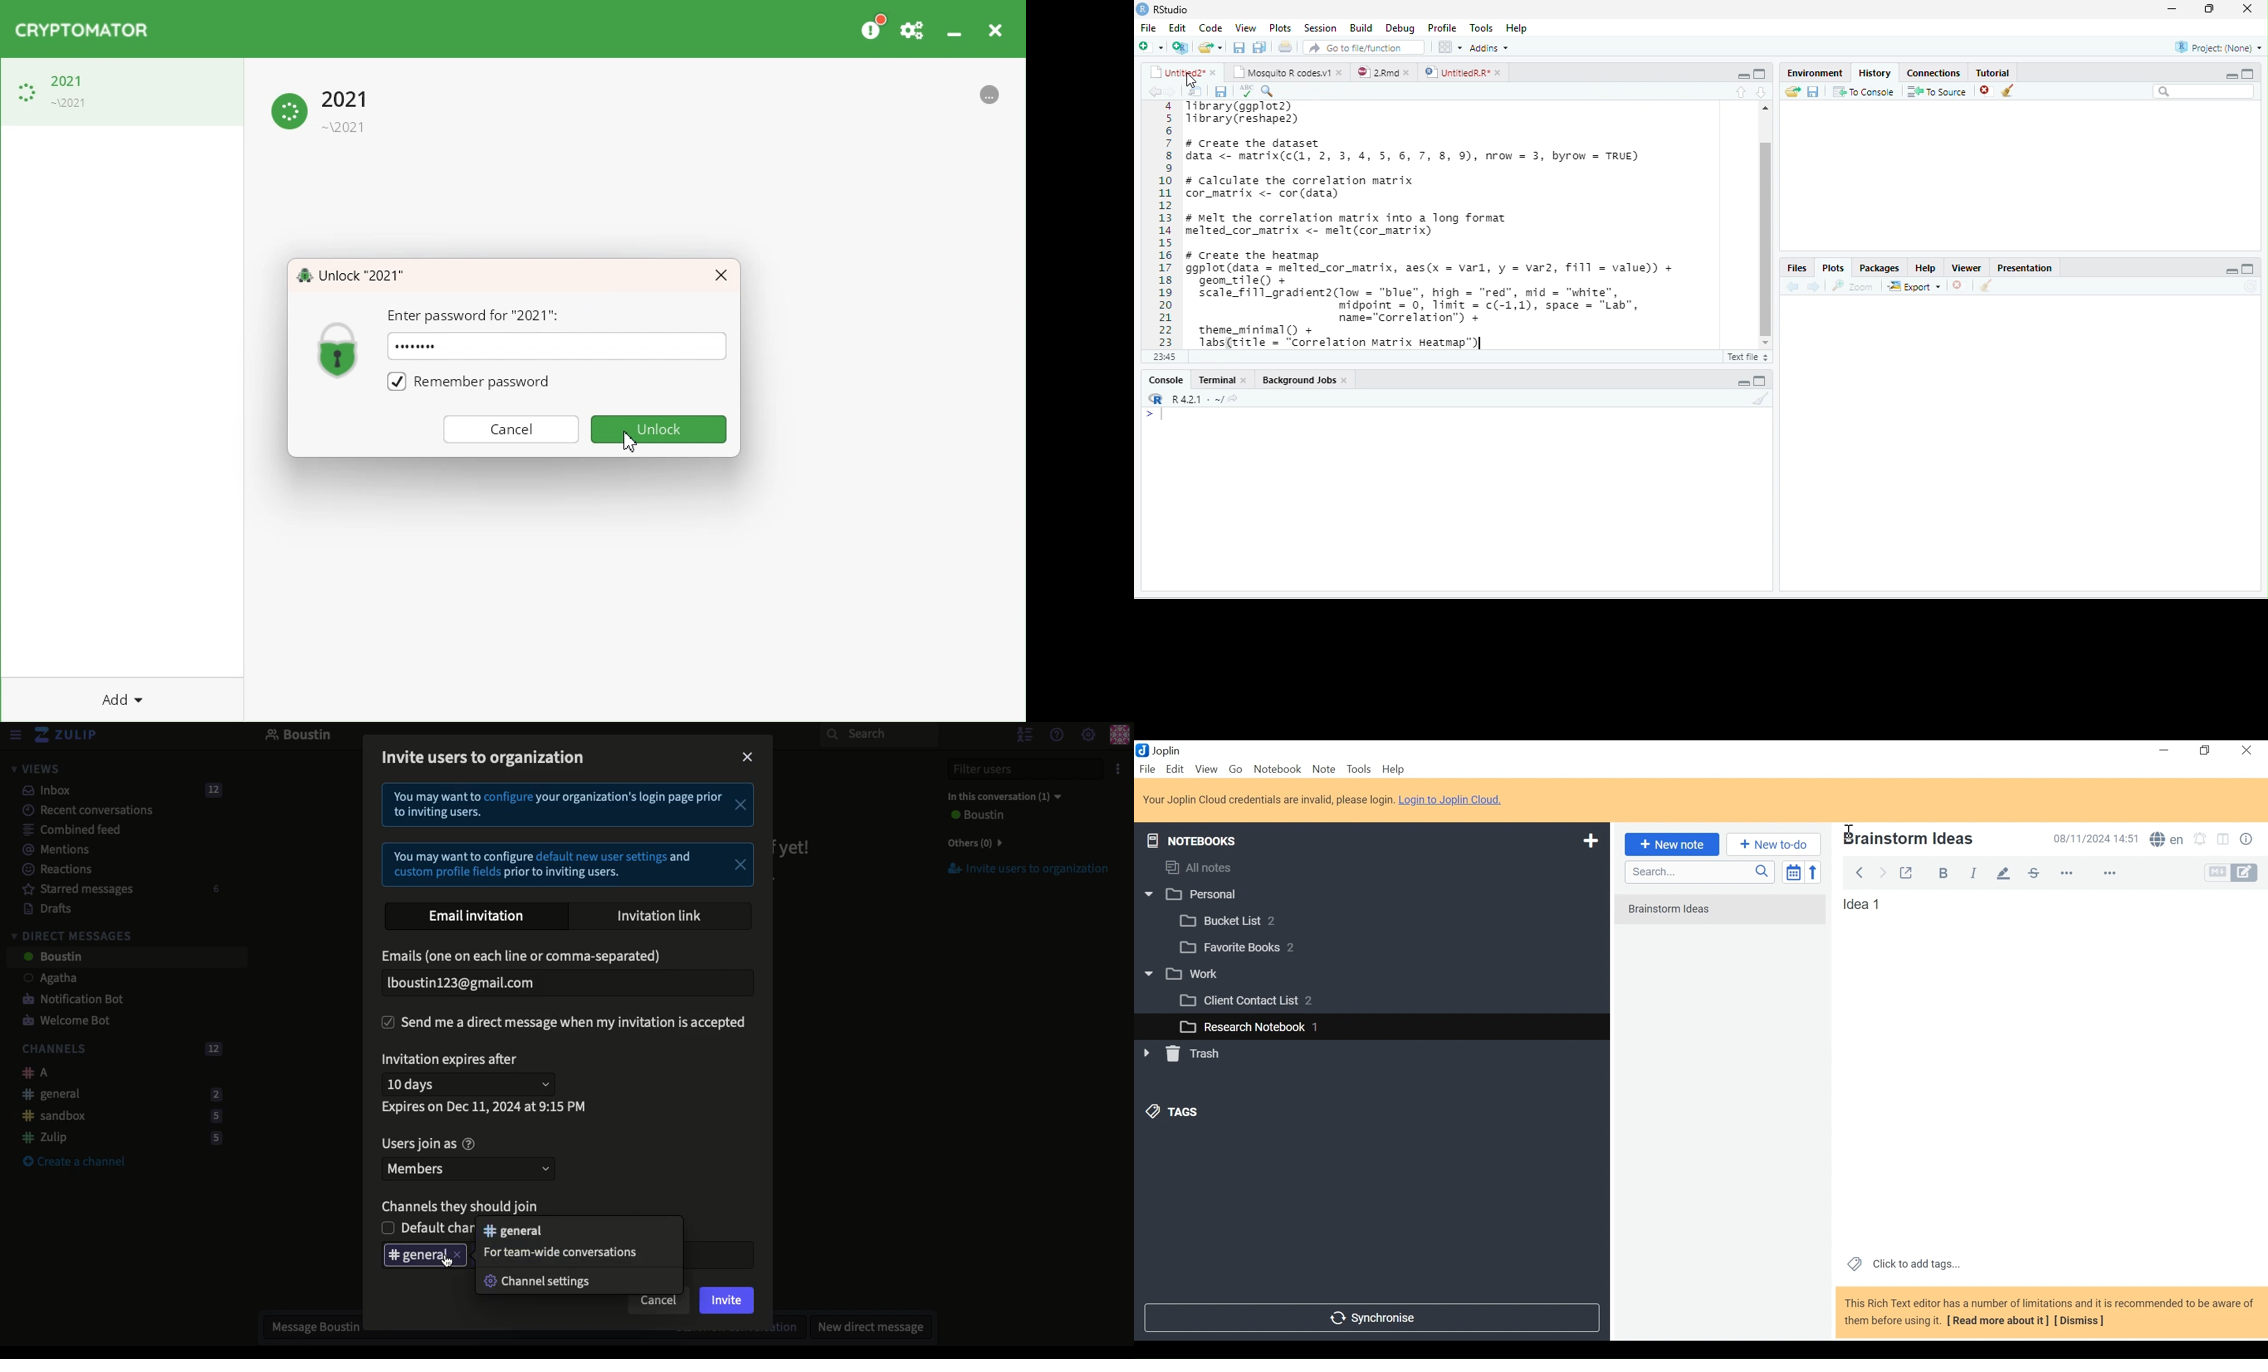  I want to click on previous, so click(1796, 286).